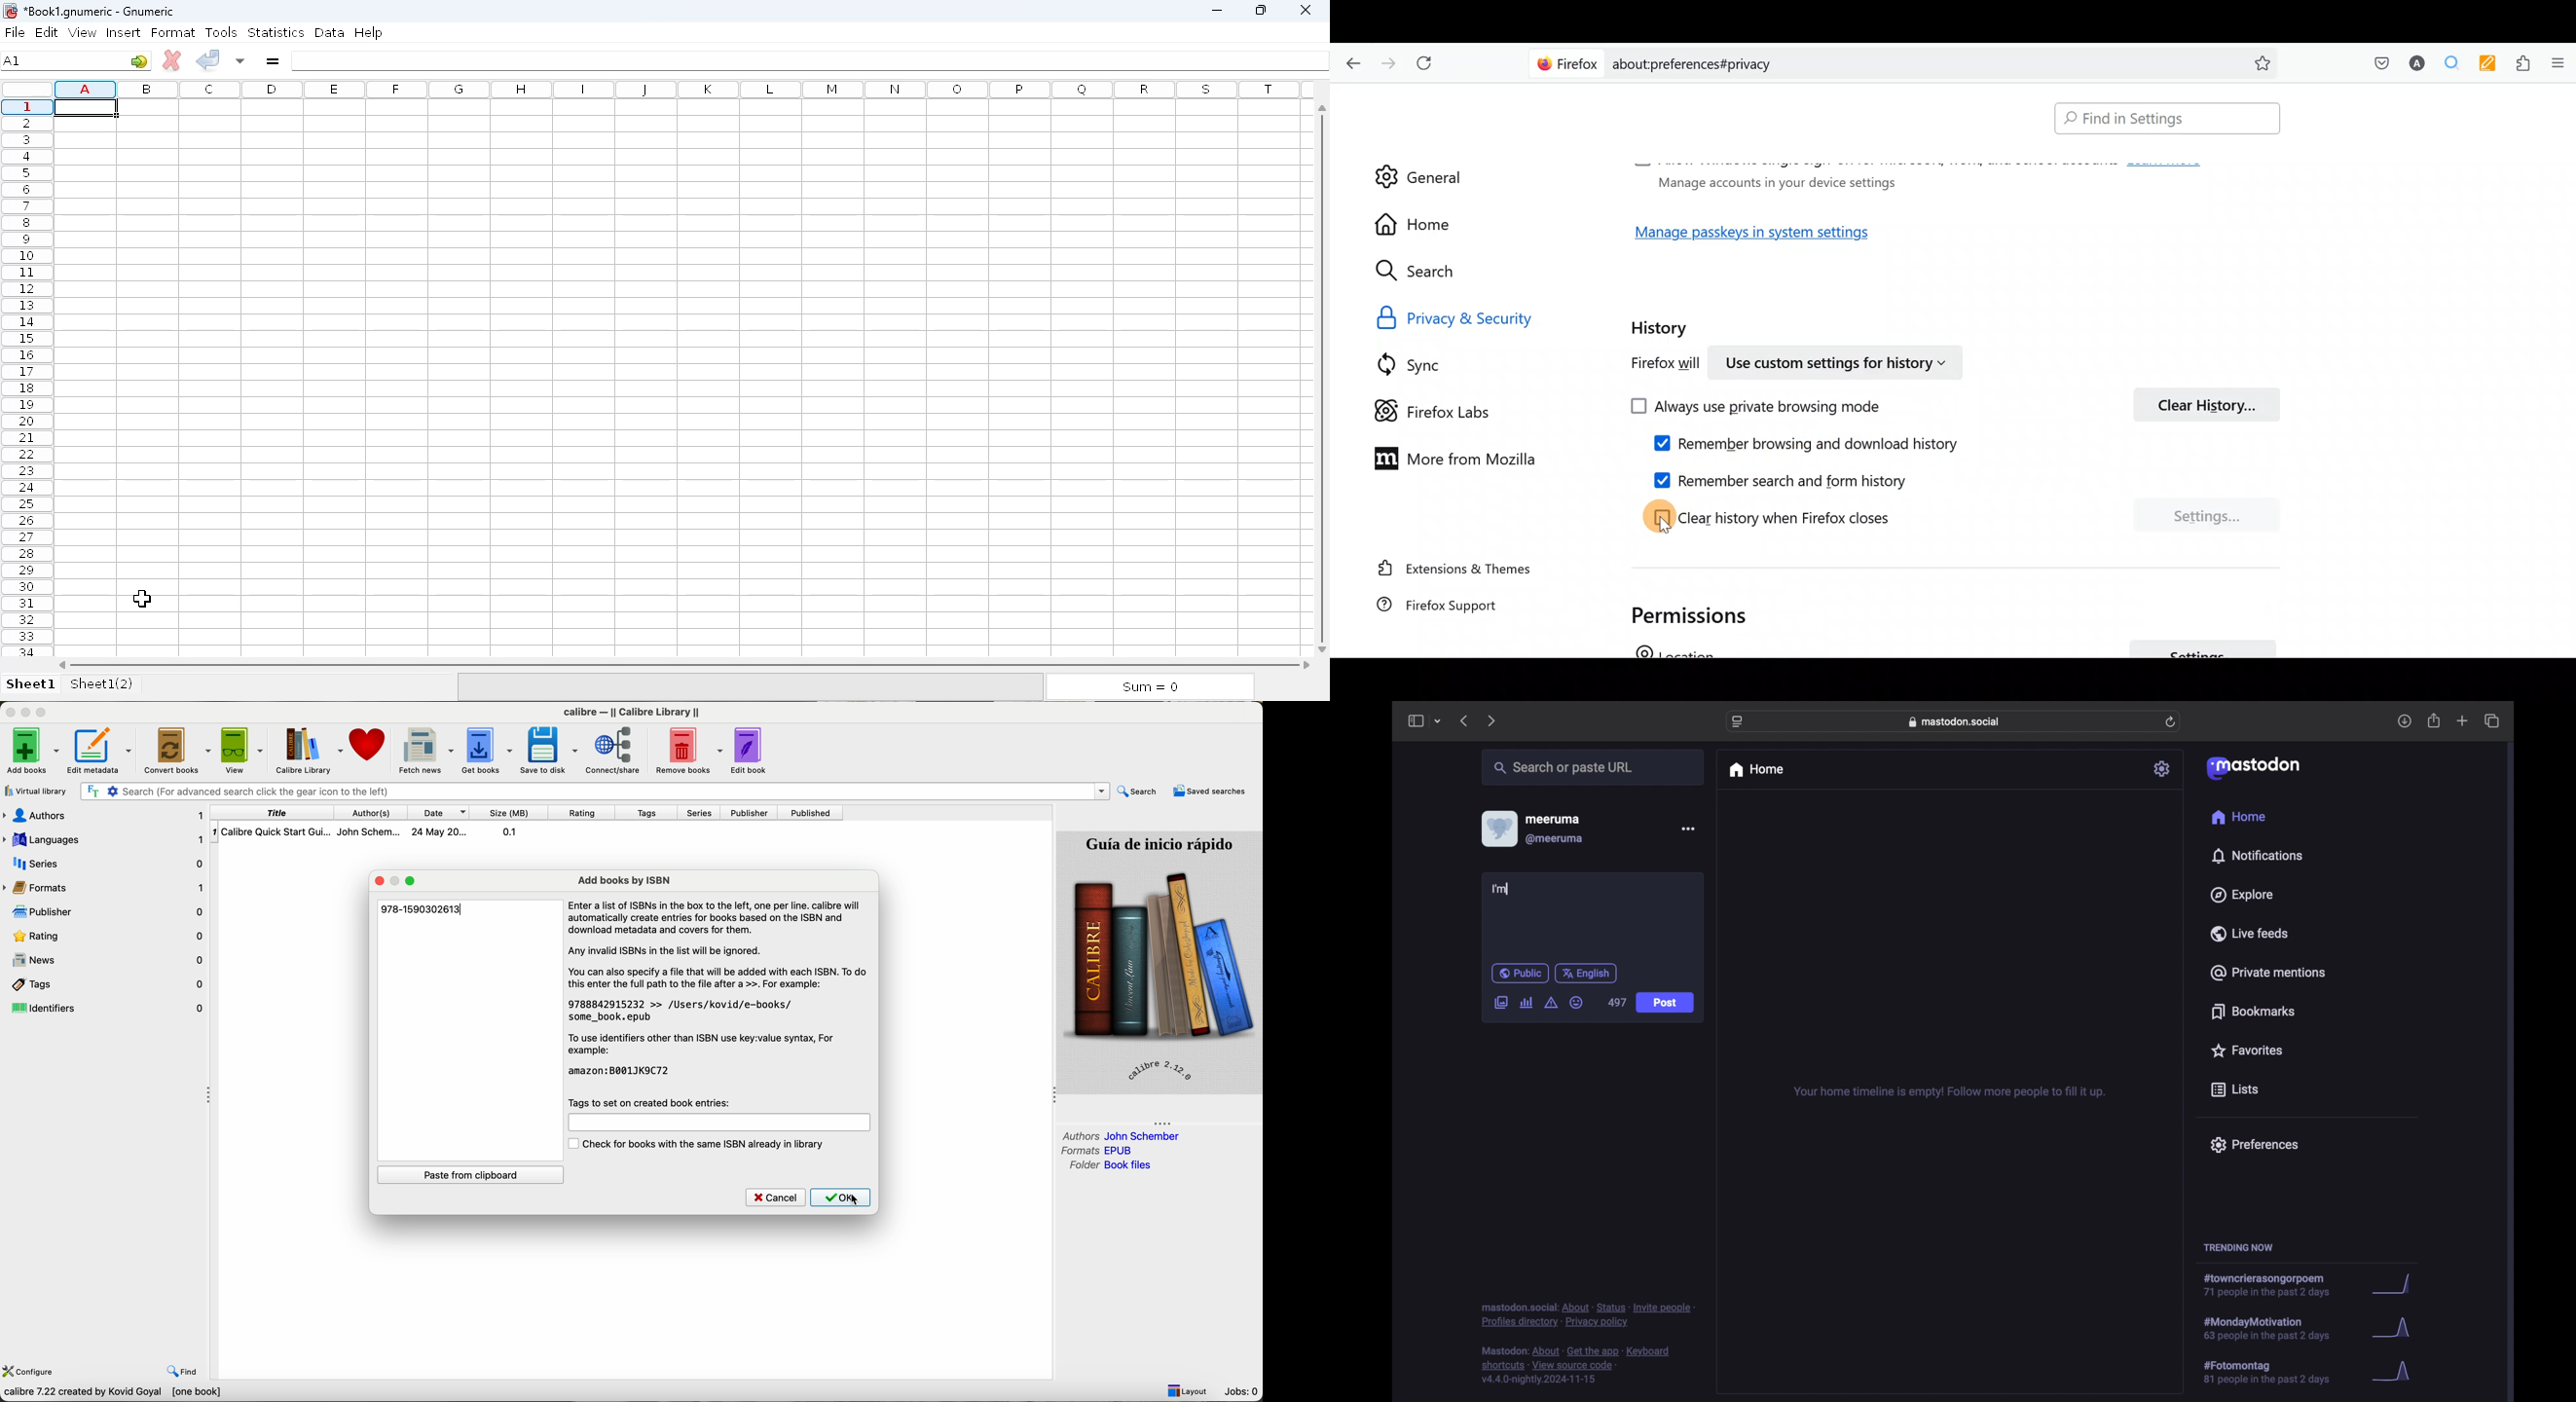  I want to click on Firefox labs, so click(1443, 410).